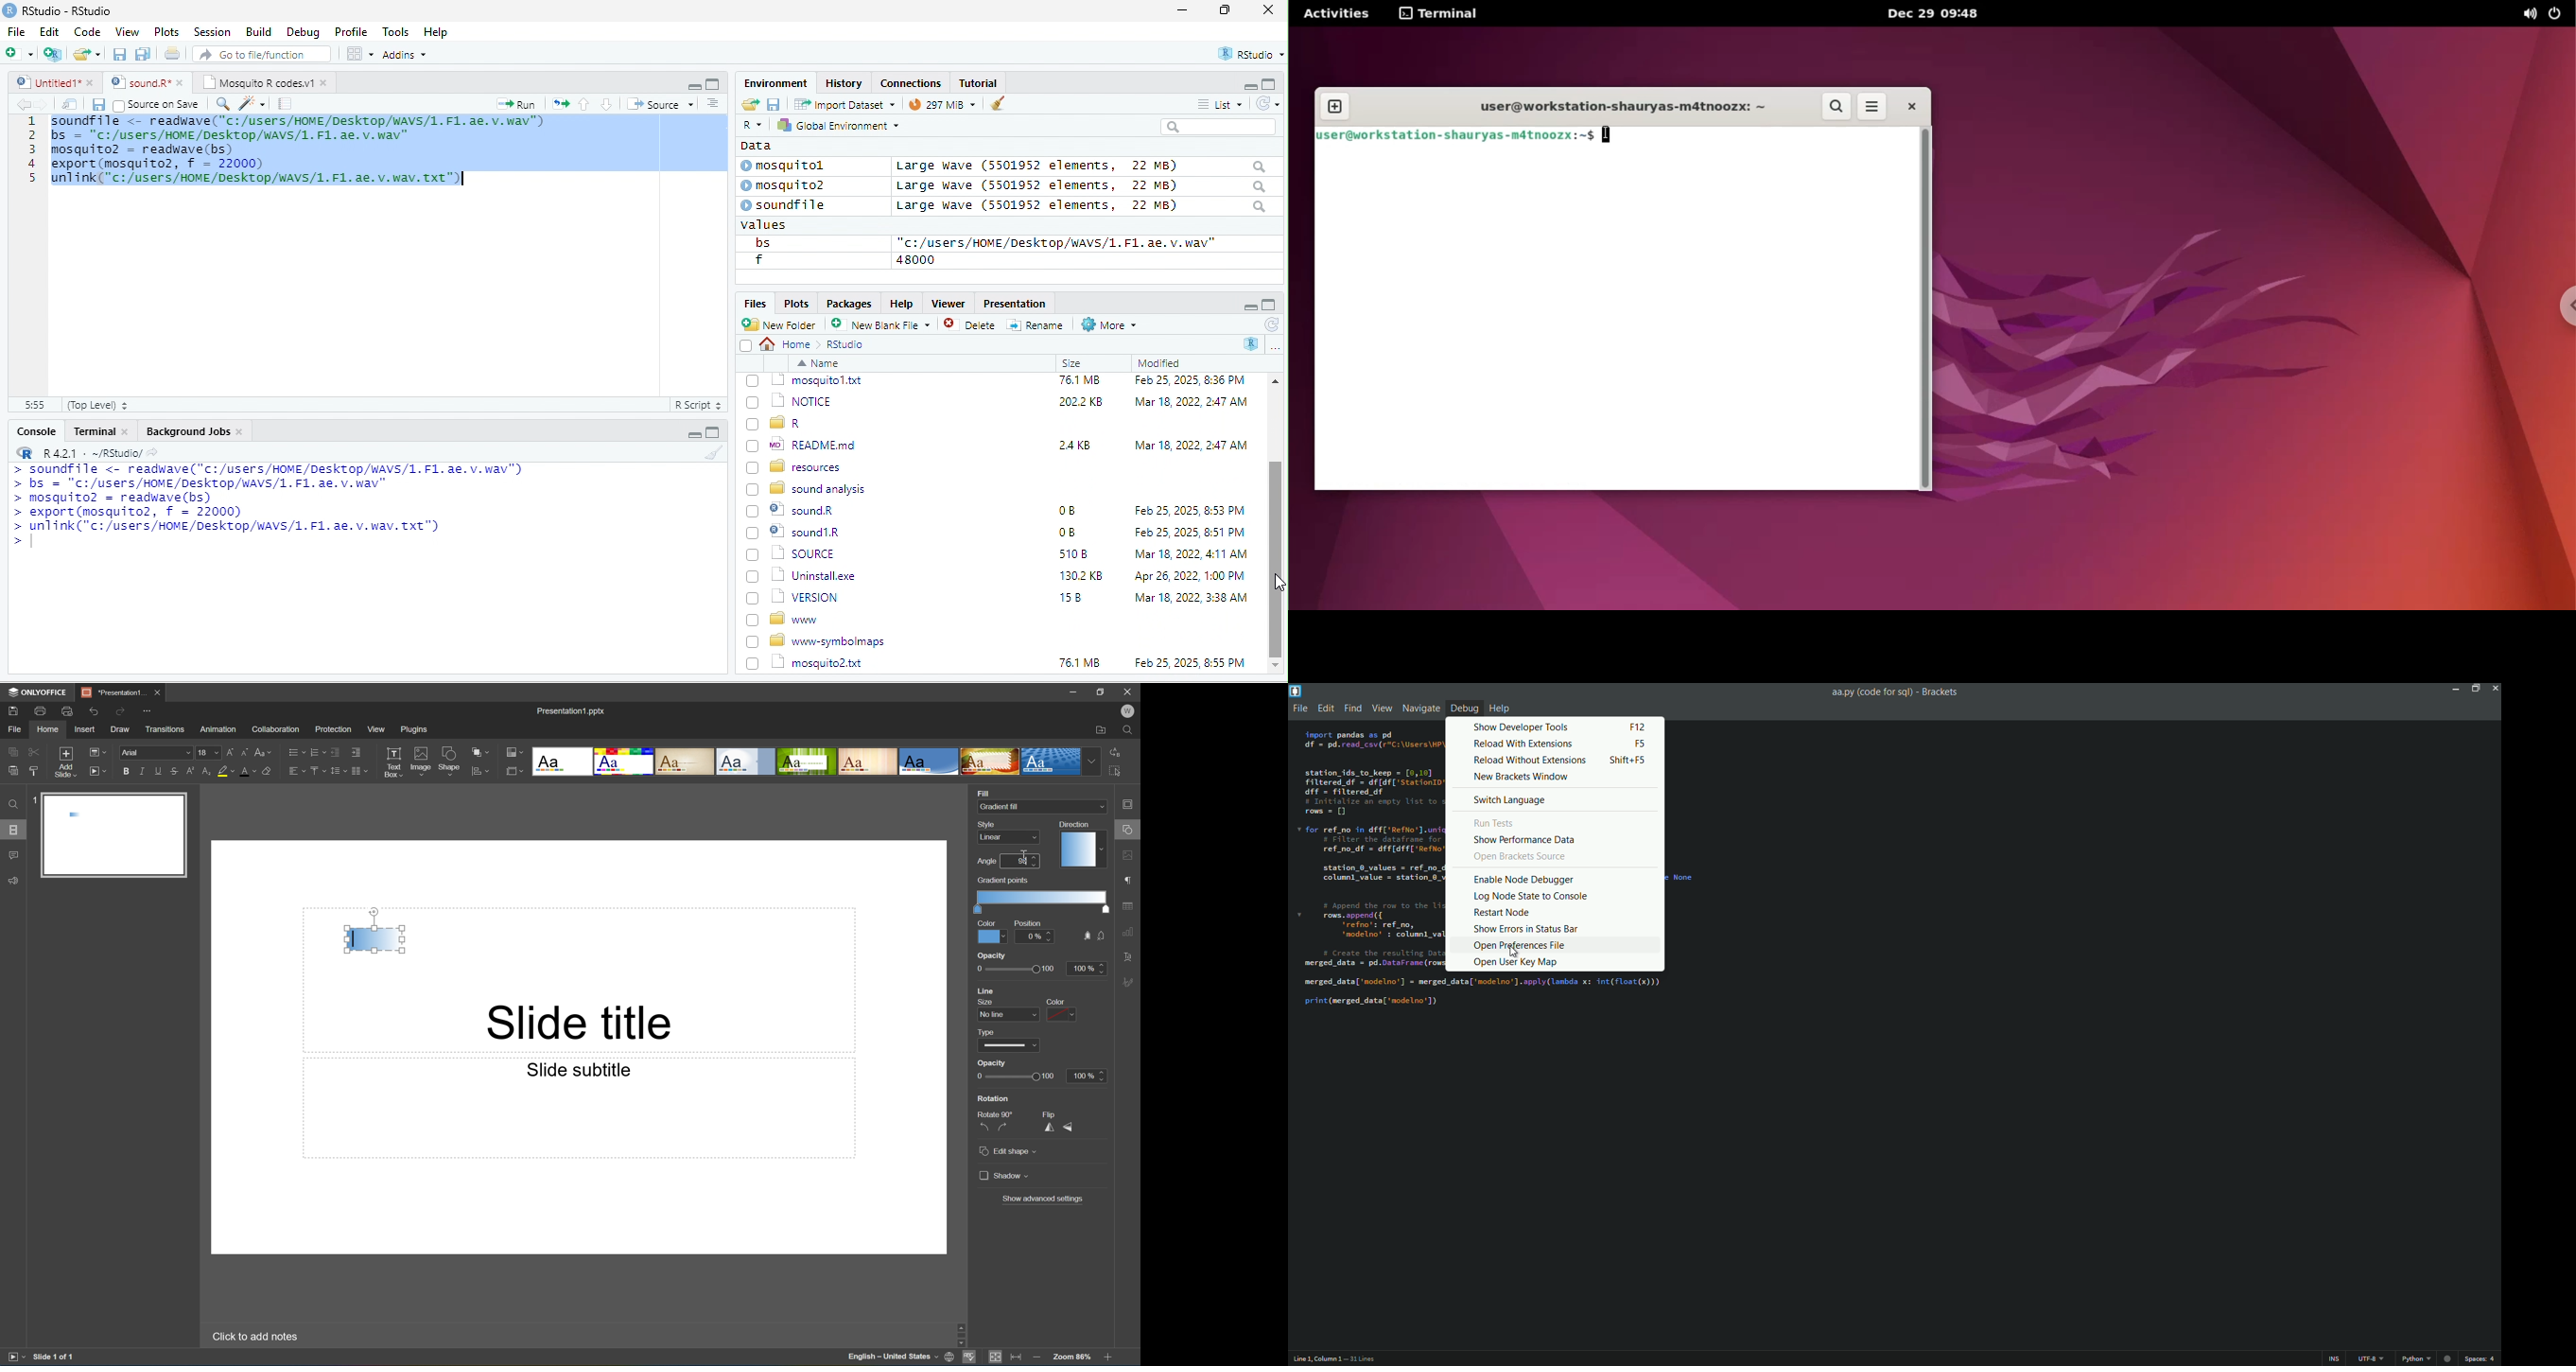  Describe the element at coordinates (1192, 668) in the screenshot. I see `Apr 26, 2022, 1:00 PM` at that location.